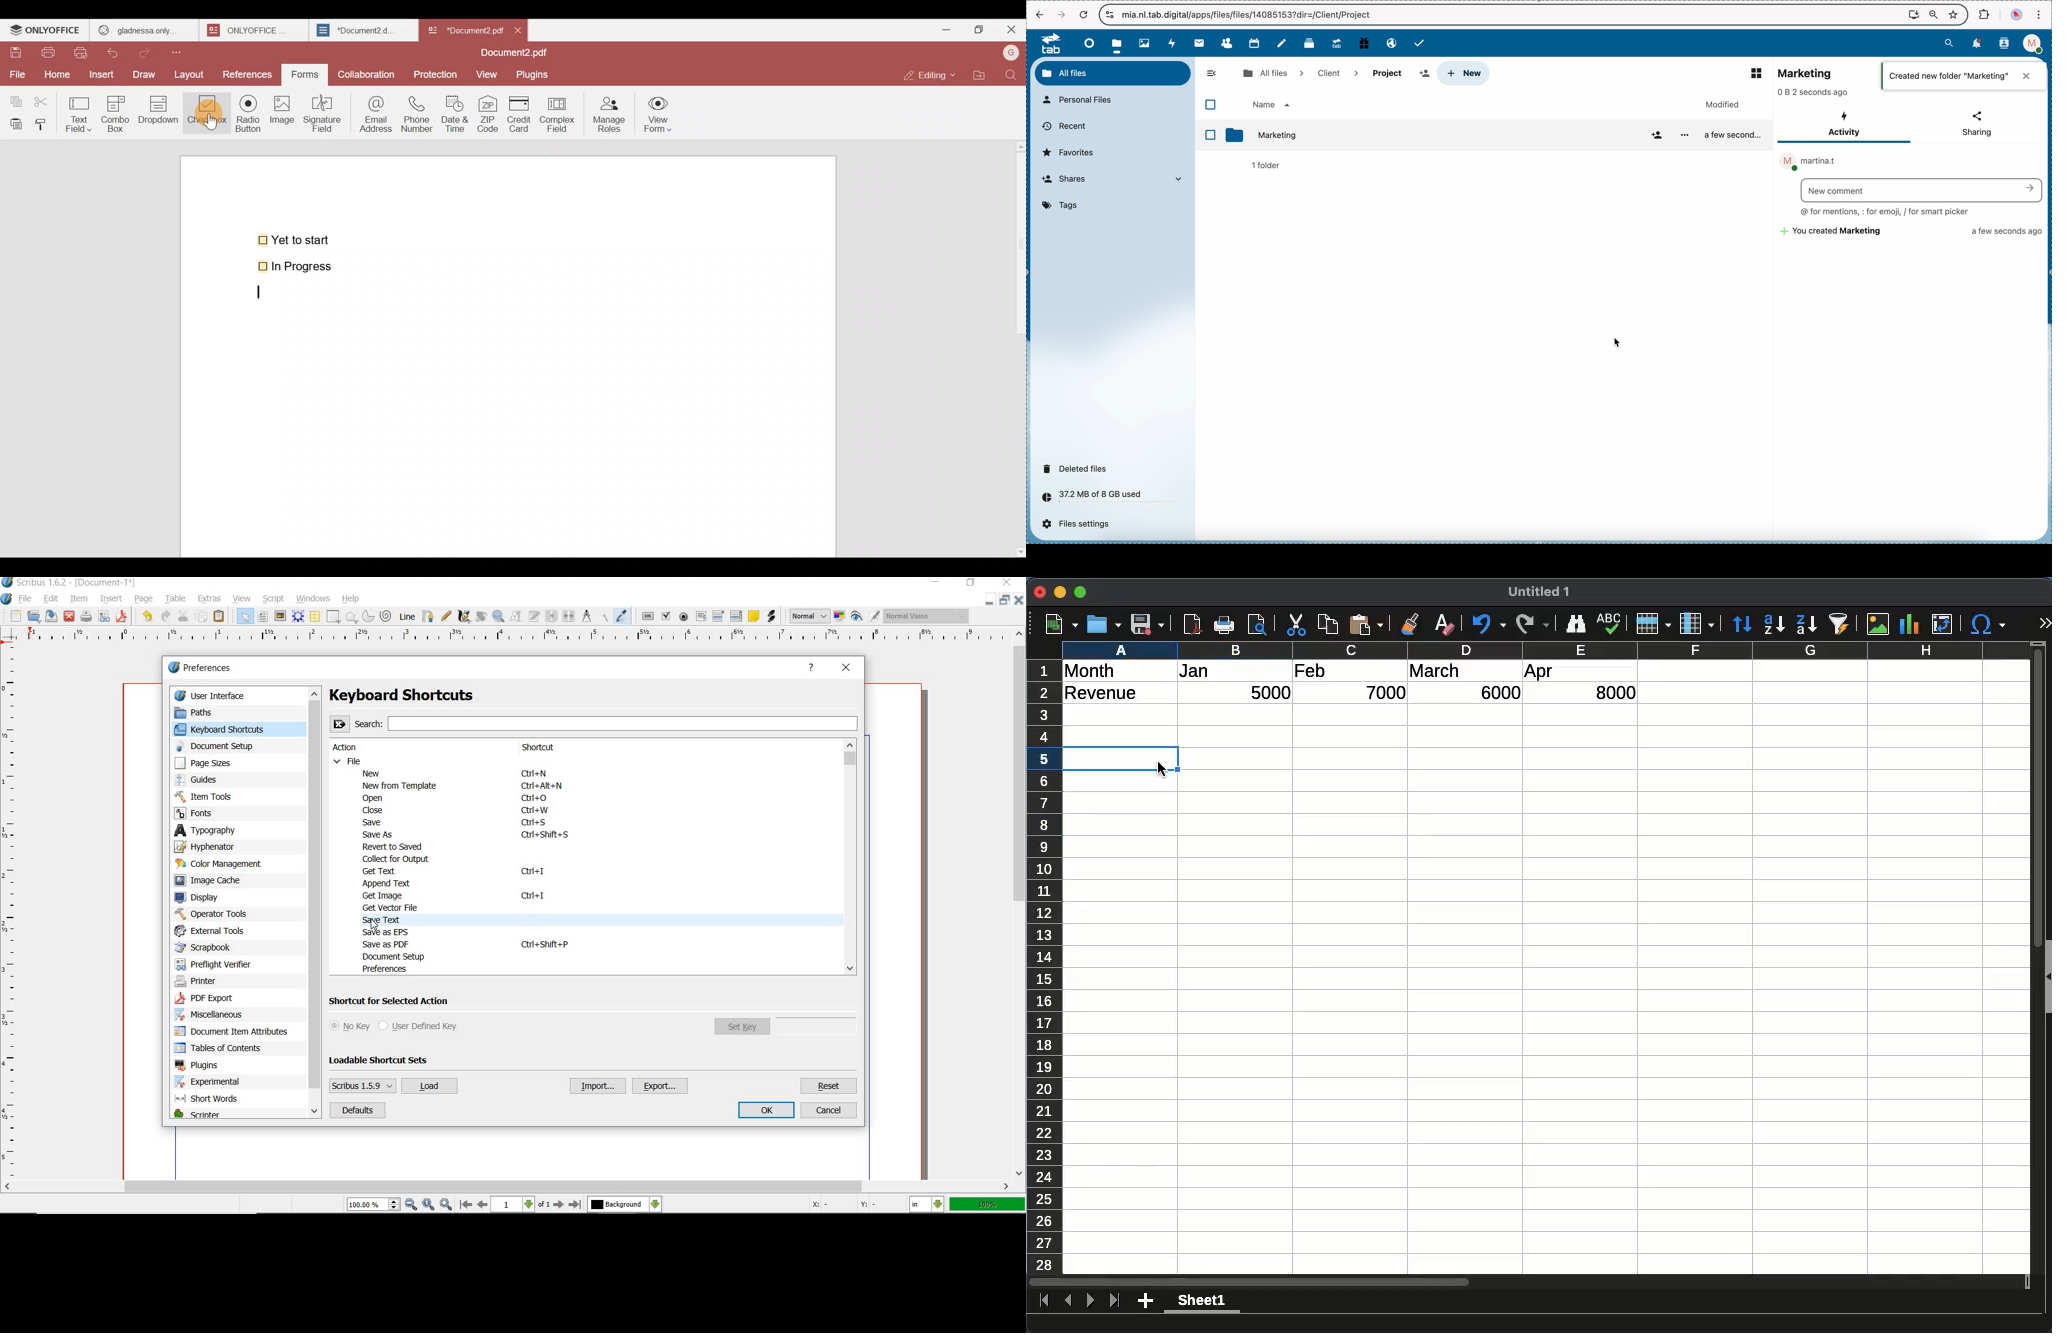  I want to click on close, so click(69, 615).